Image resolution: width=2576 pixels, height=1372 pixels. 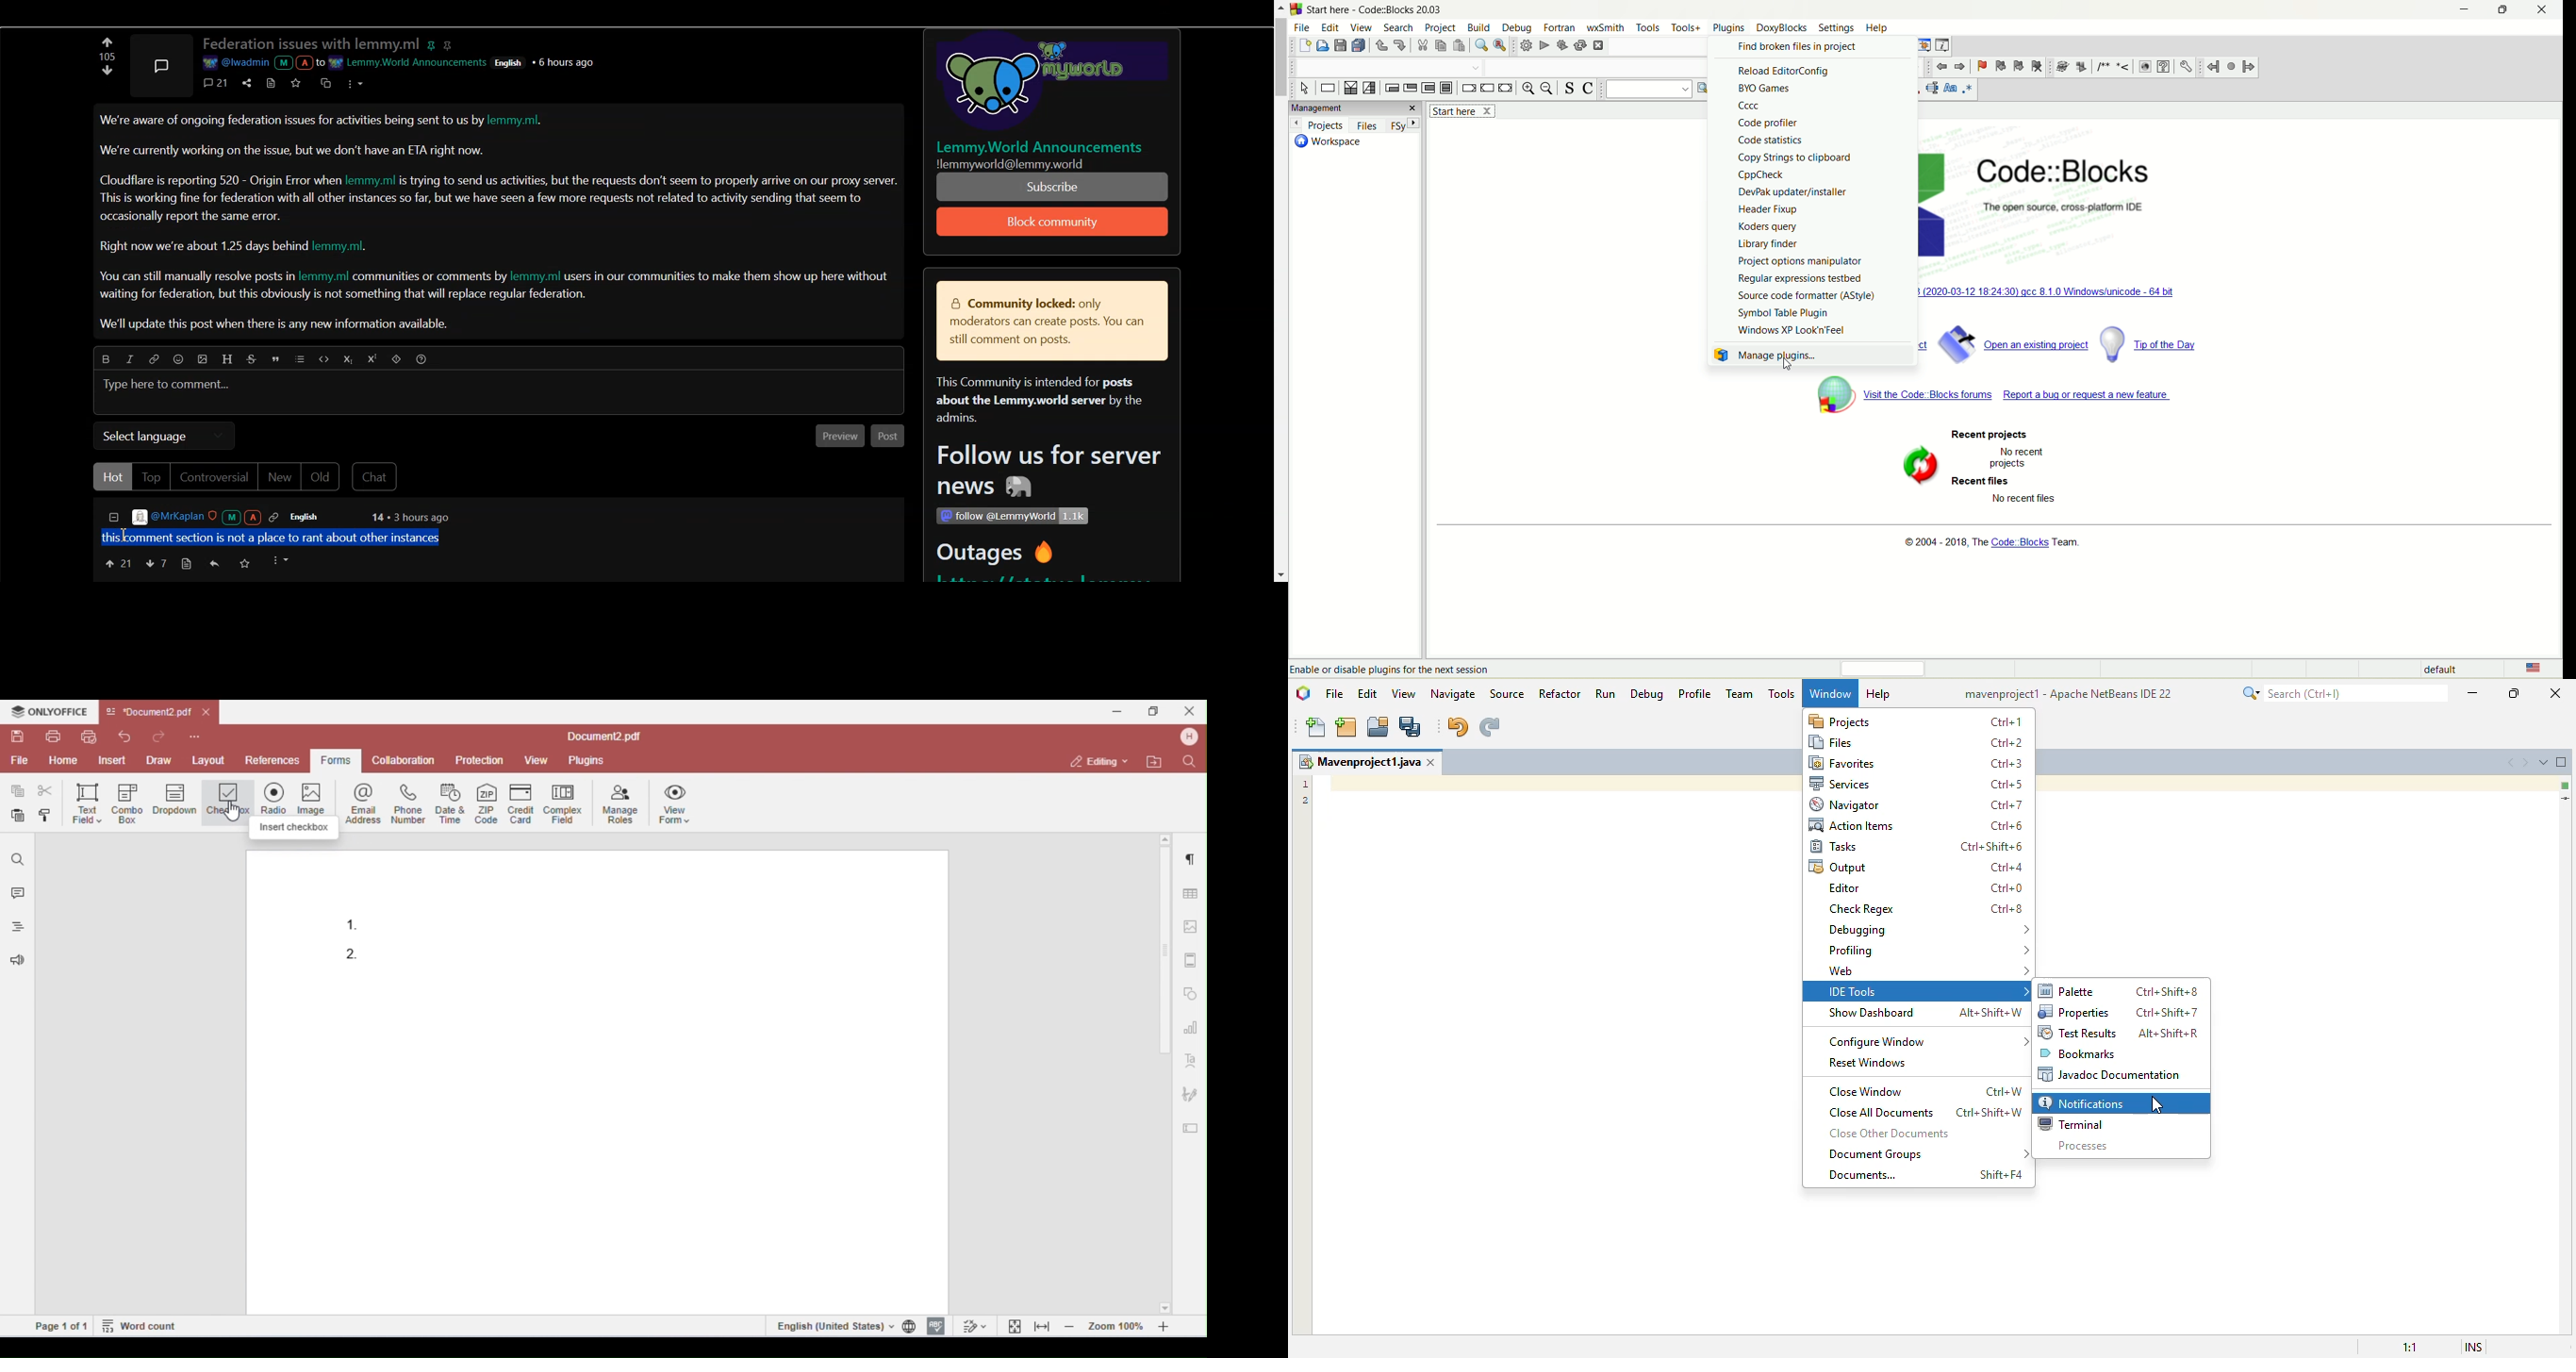 What do you see at coordinates (1961, 66) in the screenshot?
I see `next` at bounding box center [1961, 66].